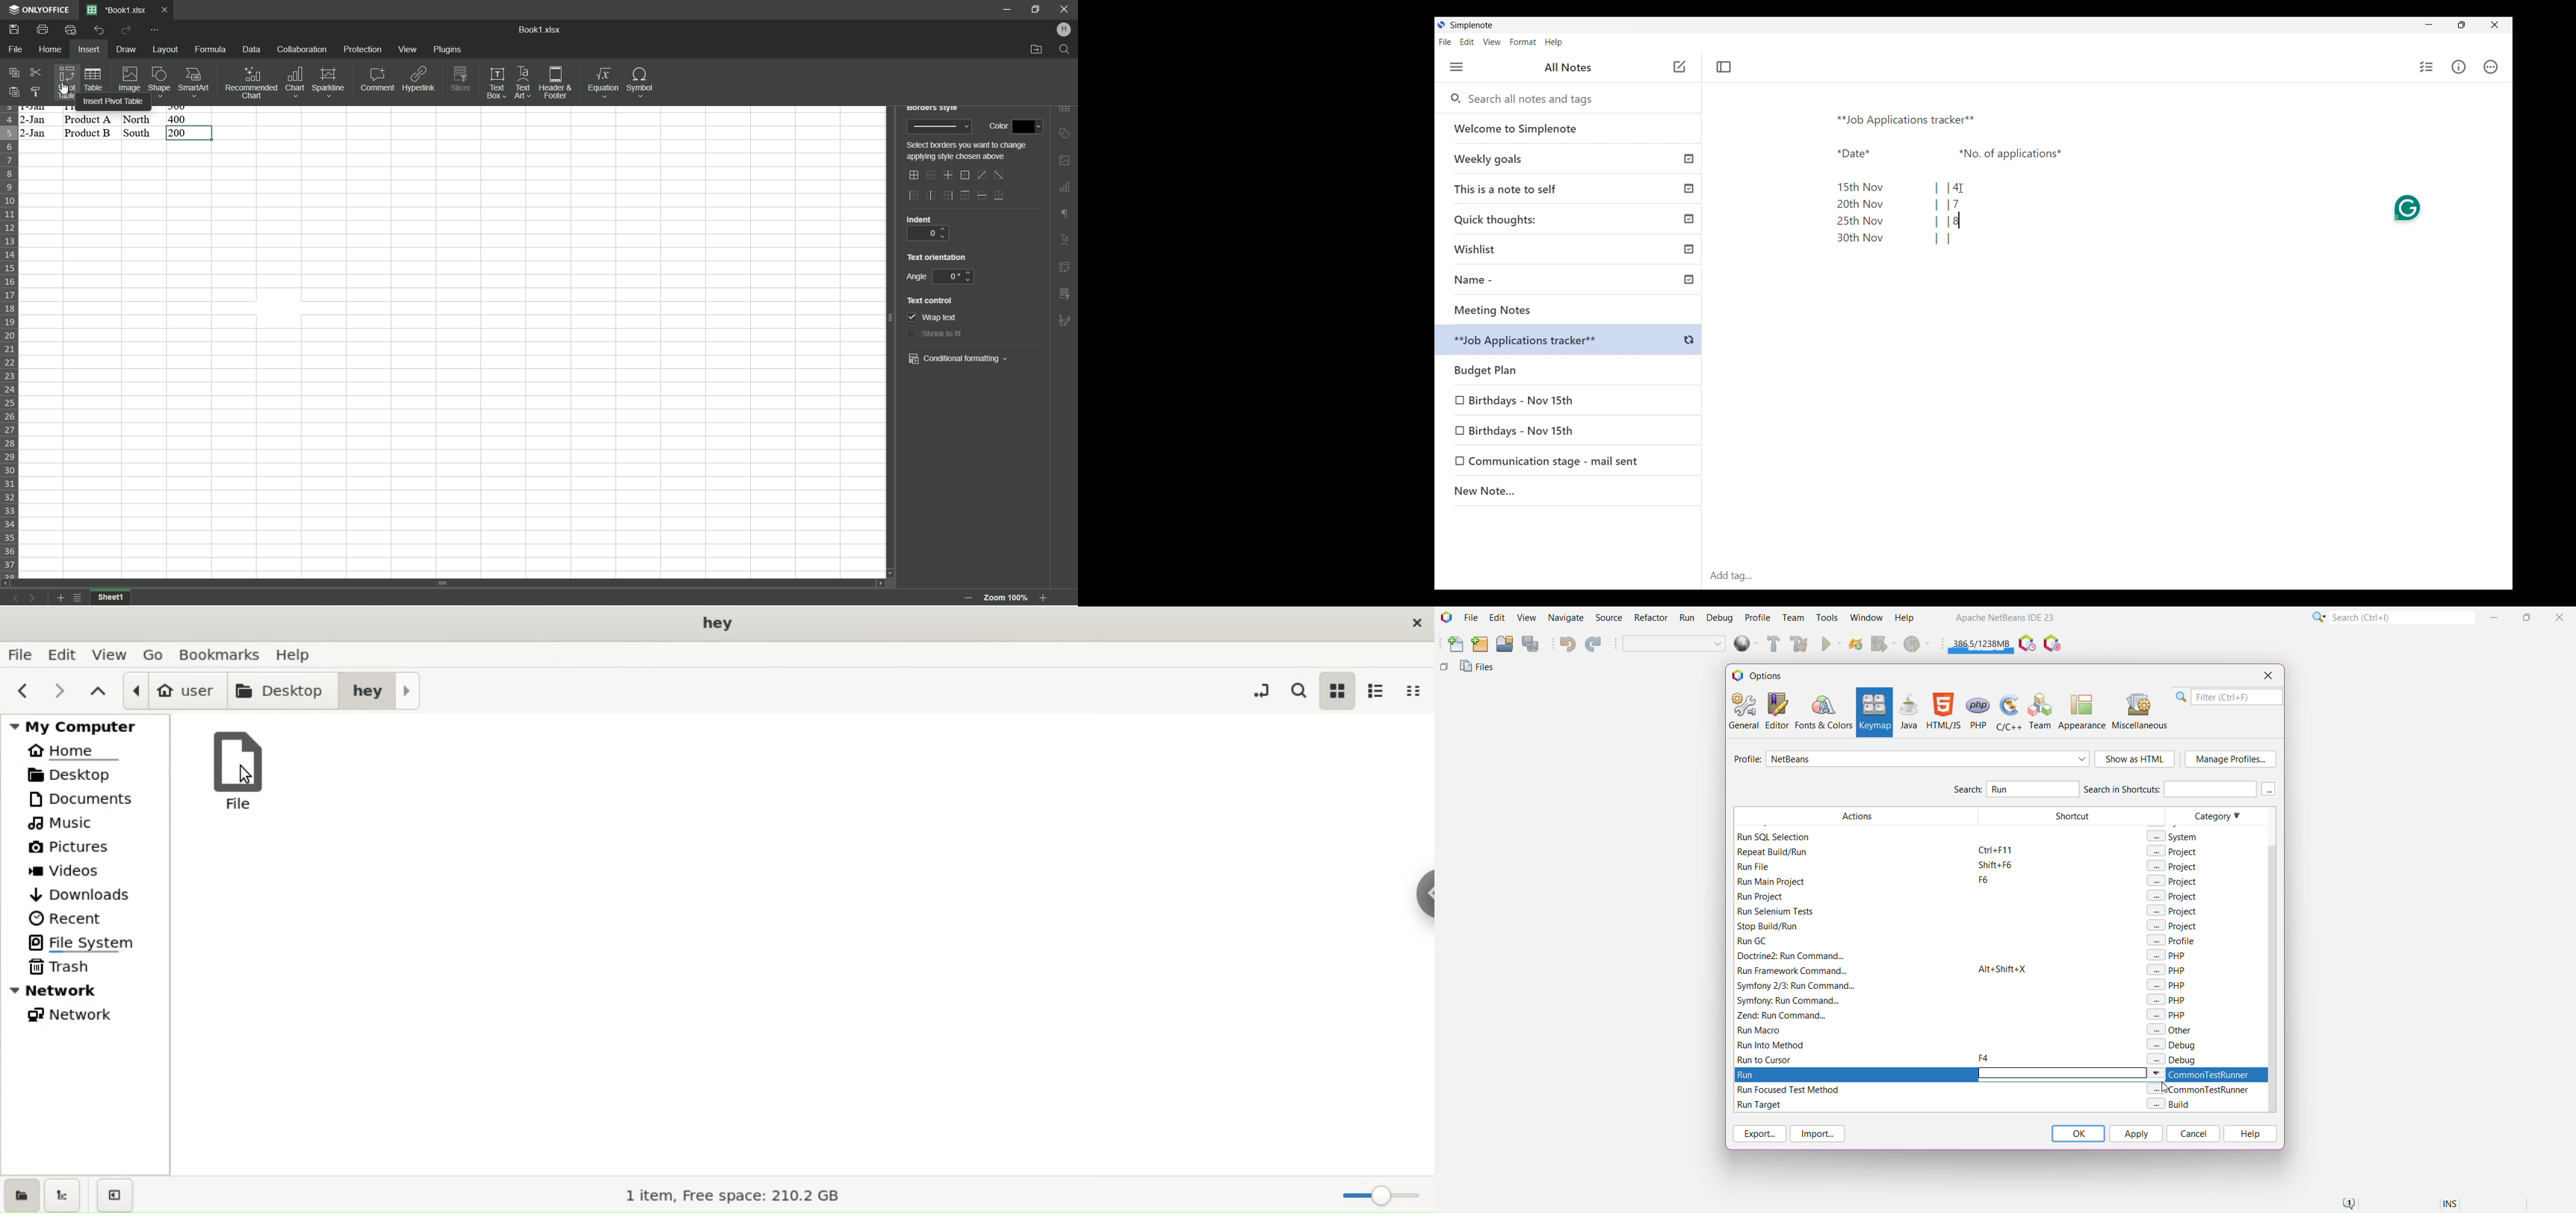  Describe the element at coordinates (1467, 42) in the screenshot. I see `Edit` at that location.